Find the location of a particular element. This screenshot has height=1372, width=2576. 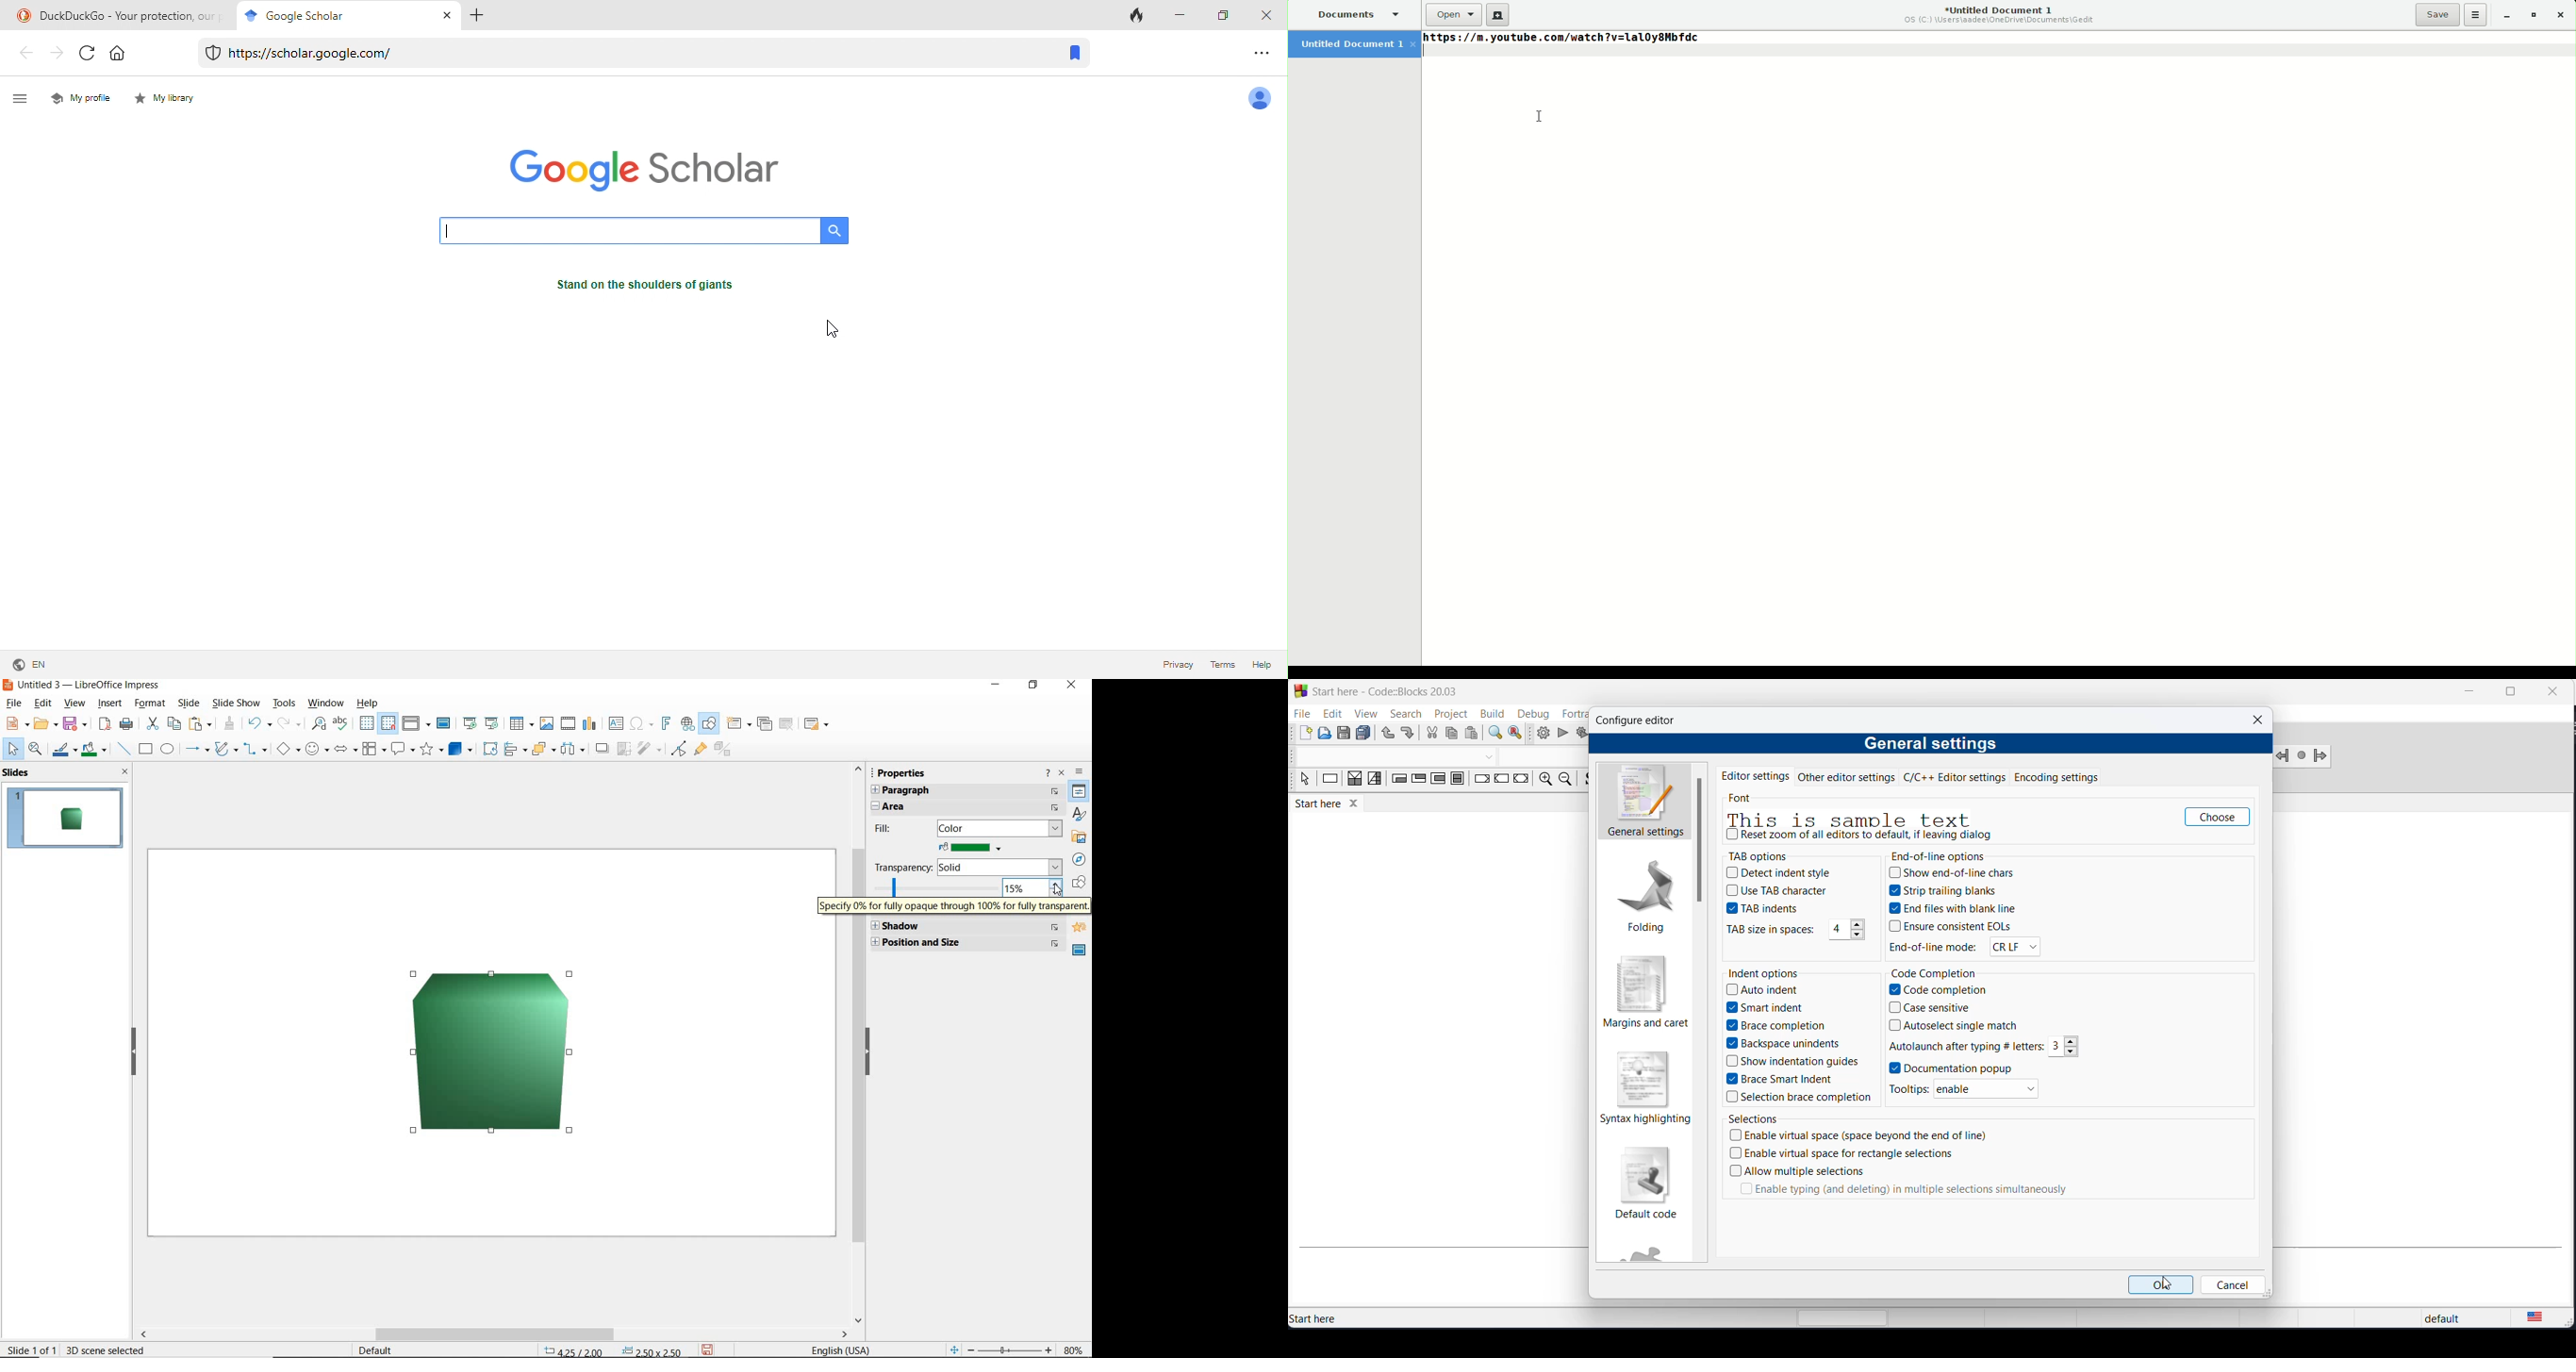

save  is located at coordinates (1345, 733).